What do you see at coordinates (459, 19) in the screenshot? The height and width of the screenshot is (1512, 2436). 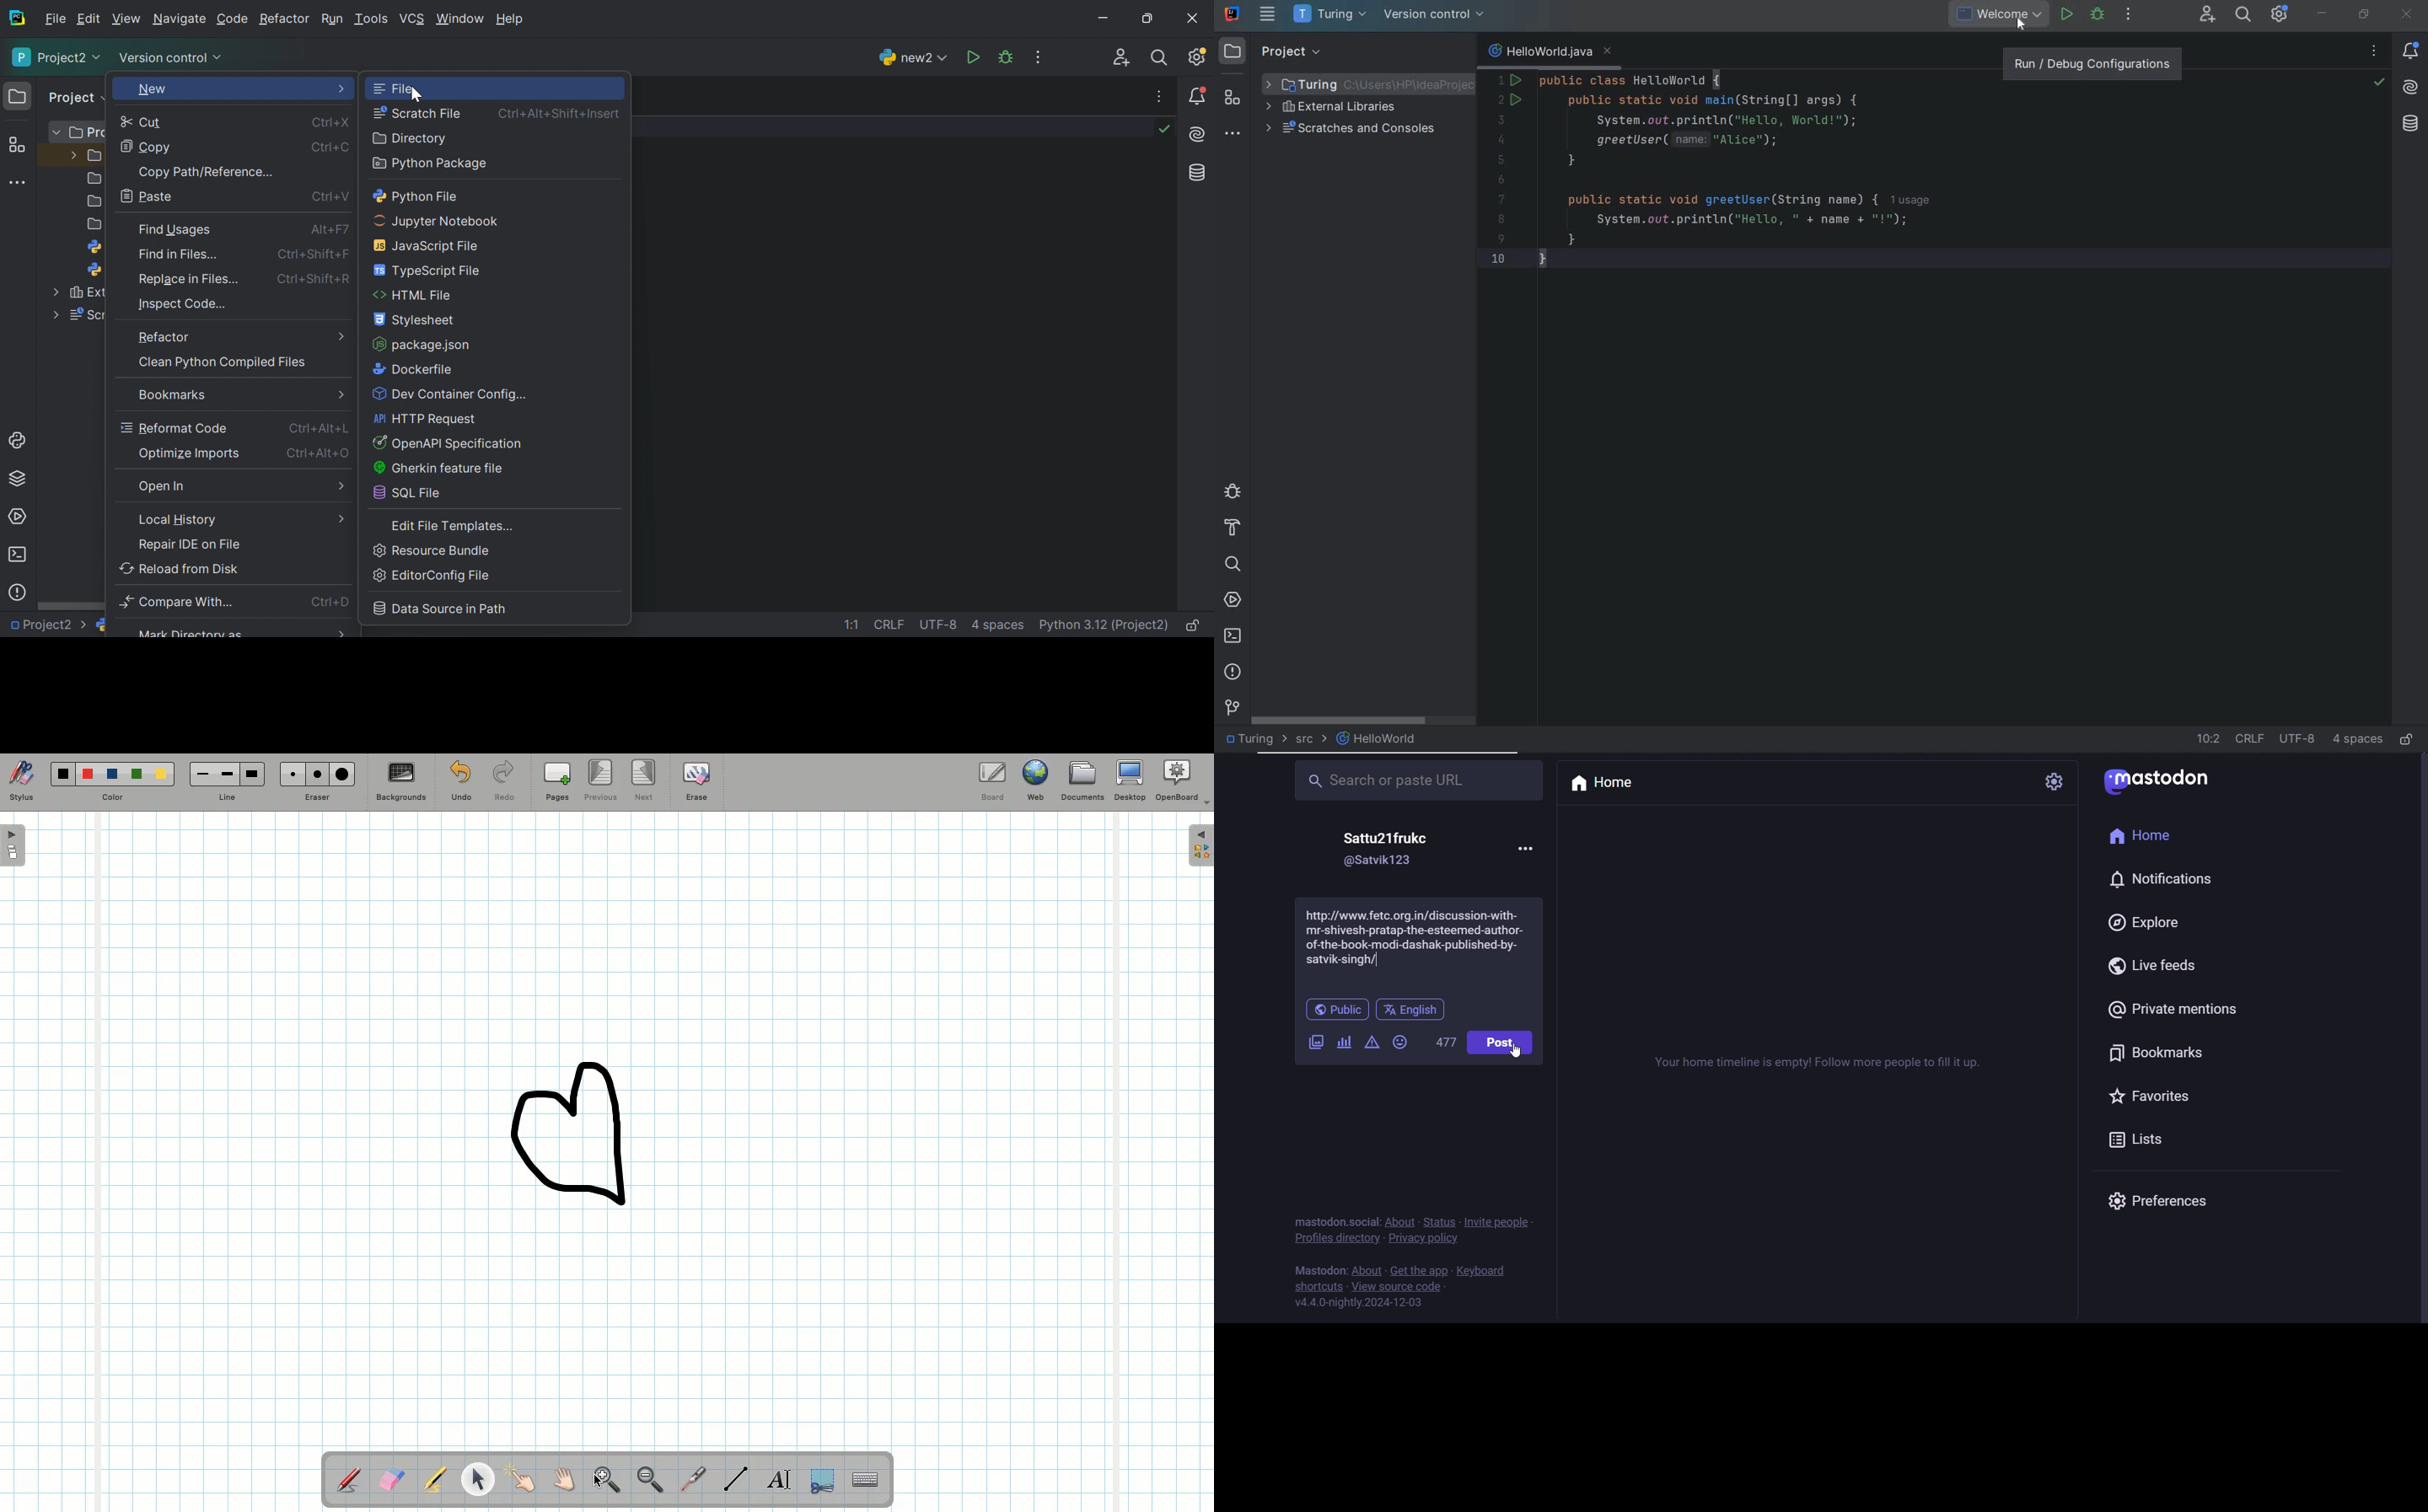 I see `Window` at bounding box center [459, 19].